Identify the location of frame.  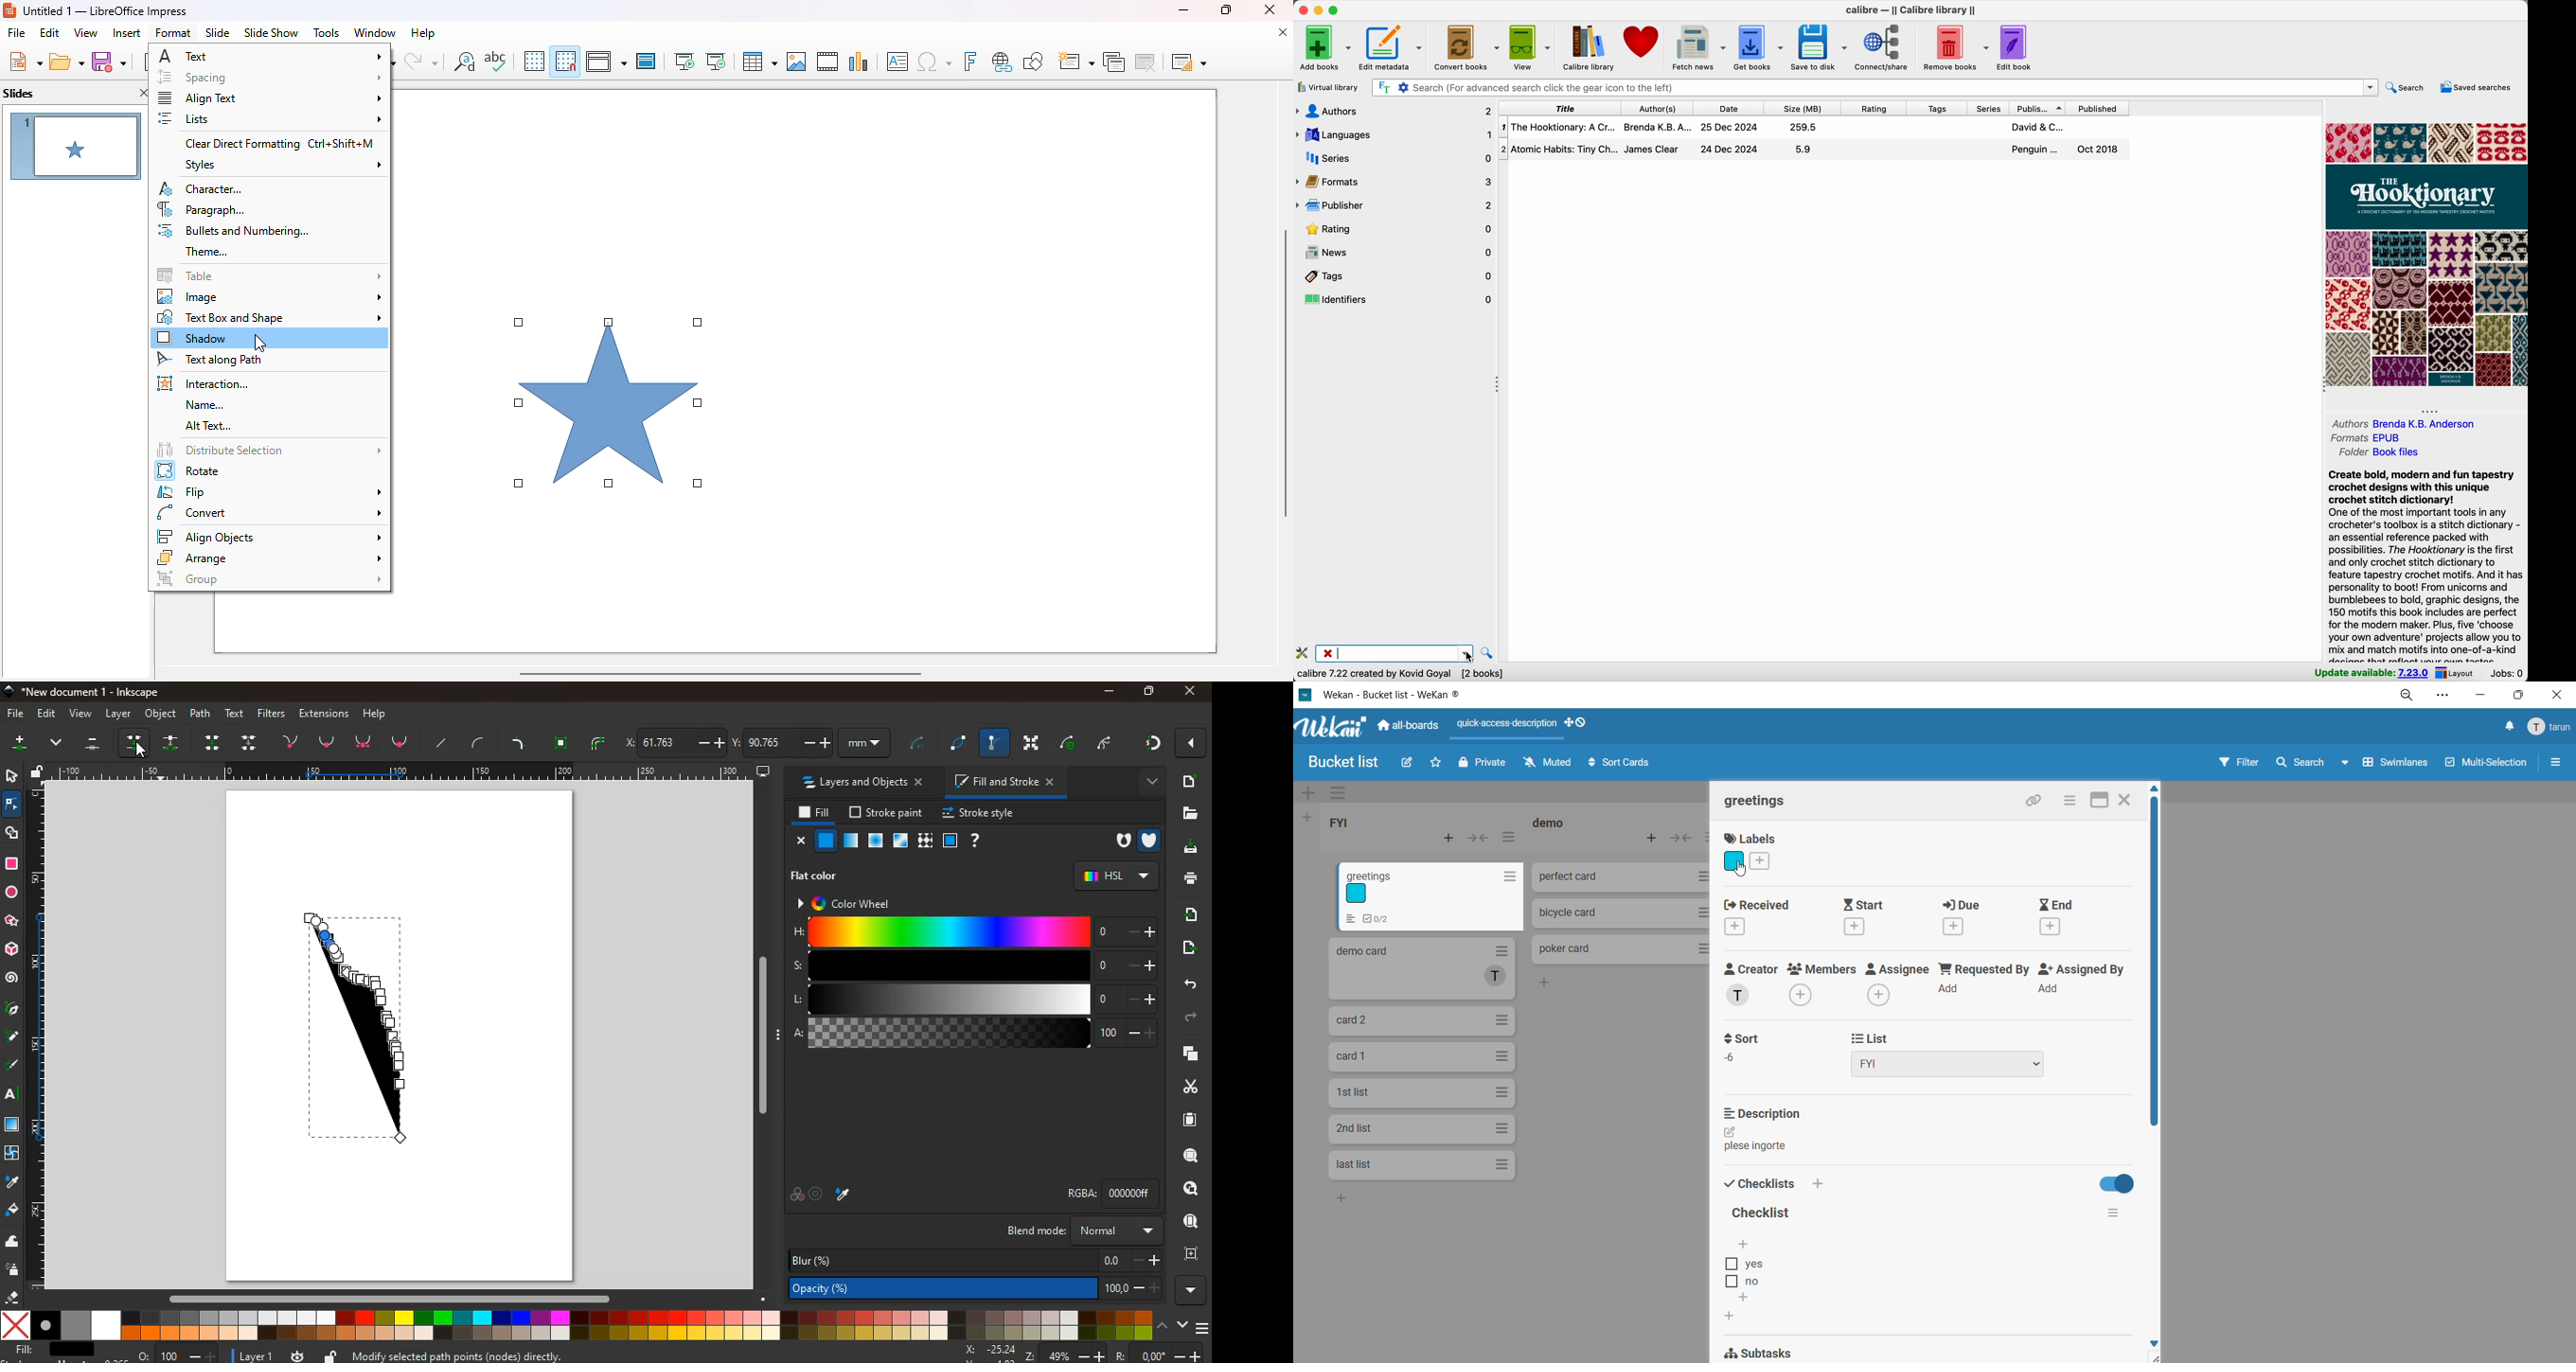
(1189, 1252).